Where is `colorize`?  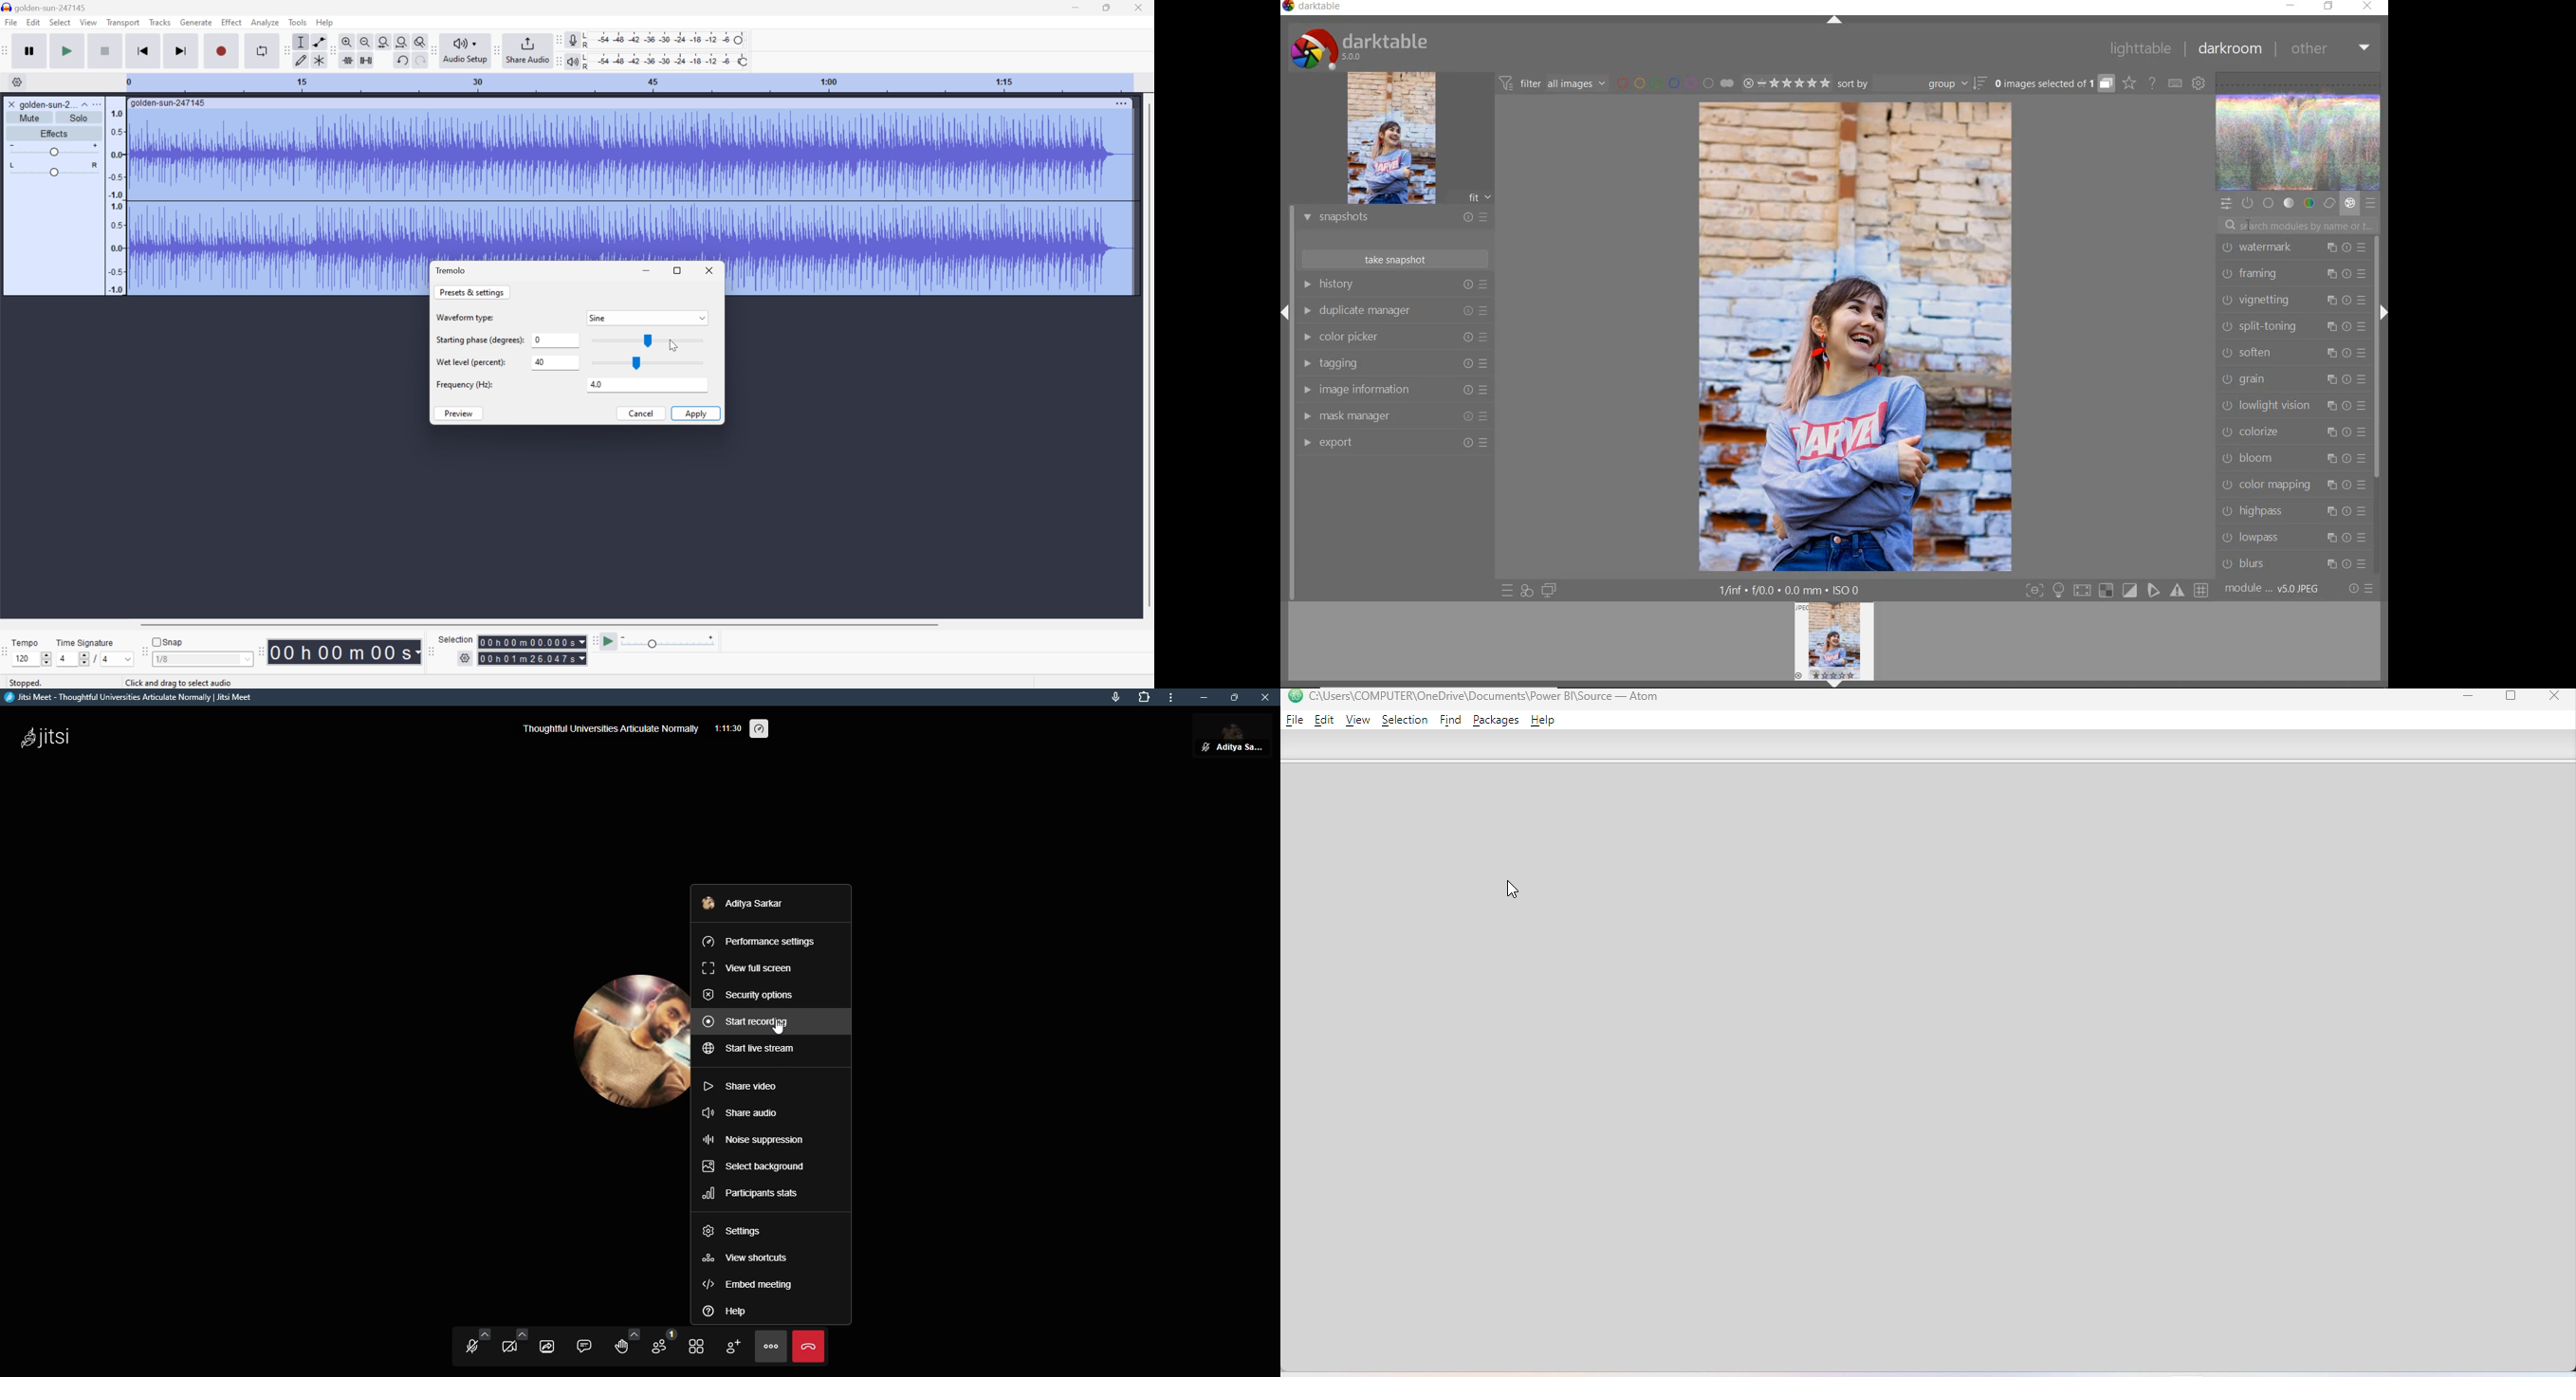 colorize is located at coordinates (2294, 432).